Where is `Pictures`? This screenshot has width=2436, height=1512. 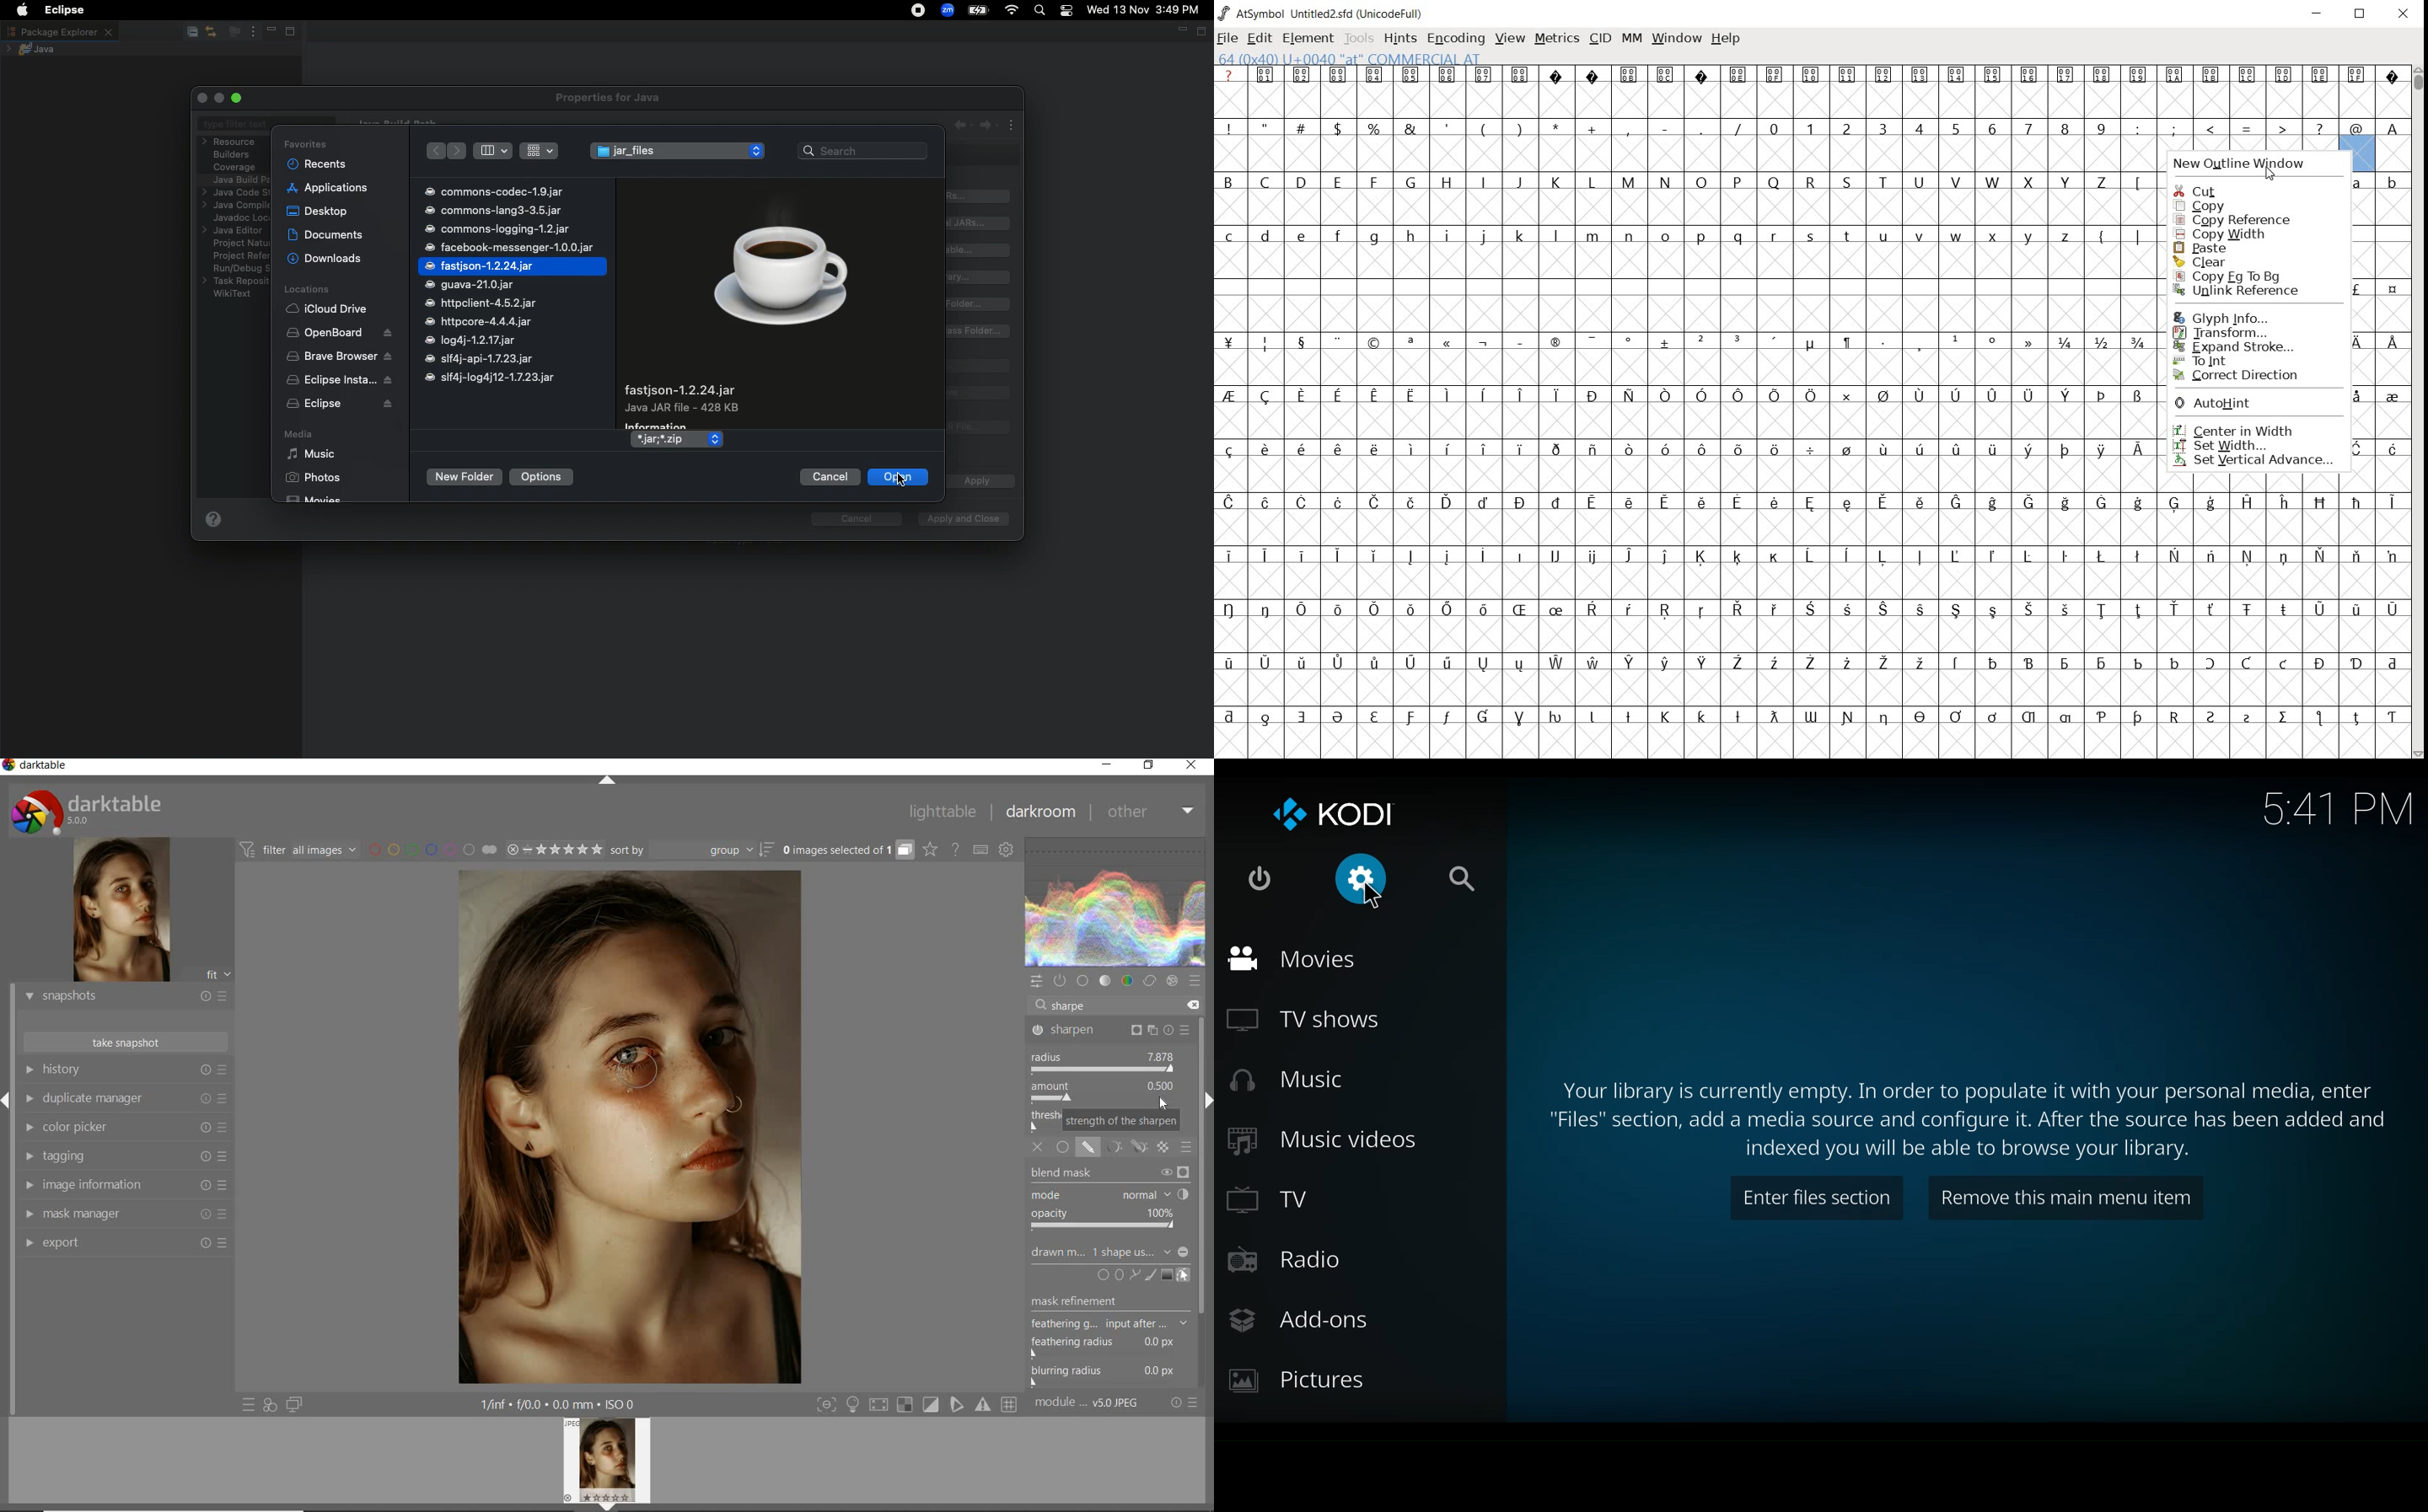 Pictures is located at coordinates (1303, 1381).